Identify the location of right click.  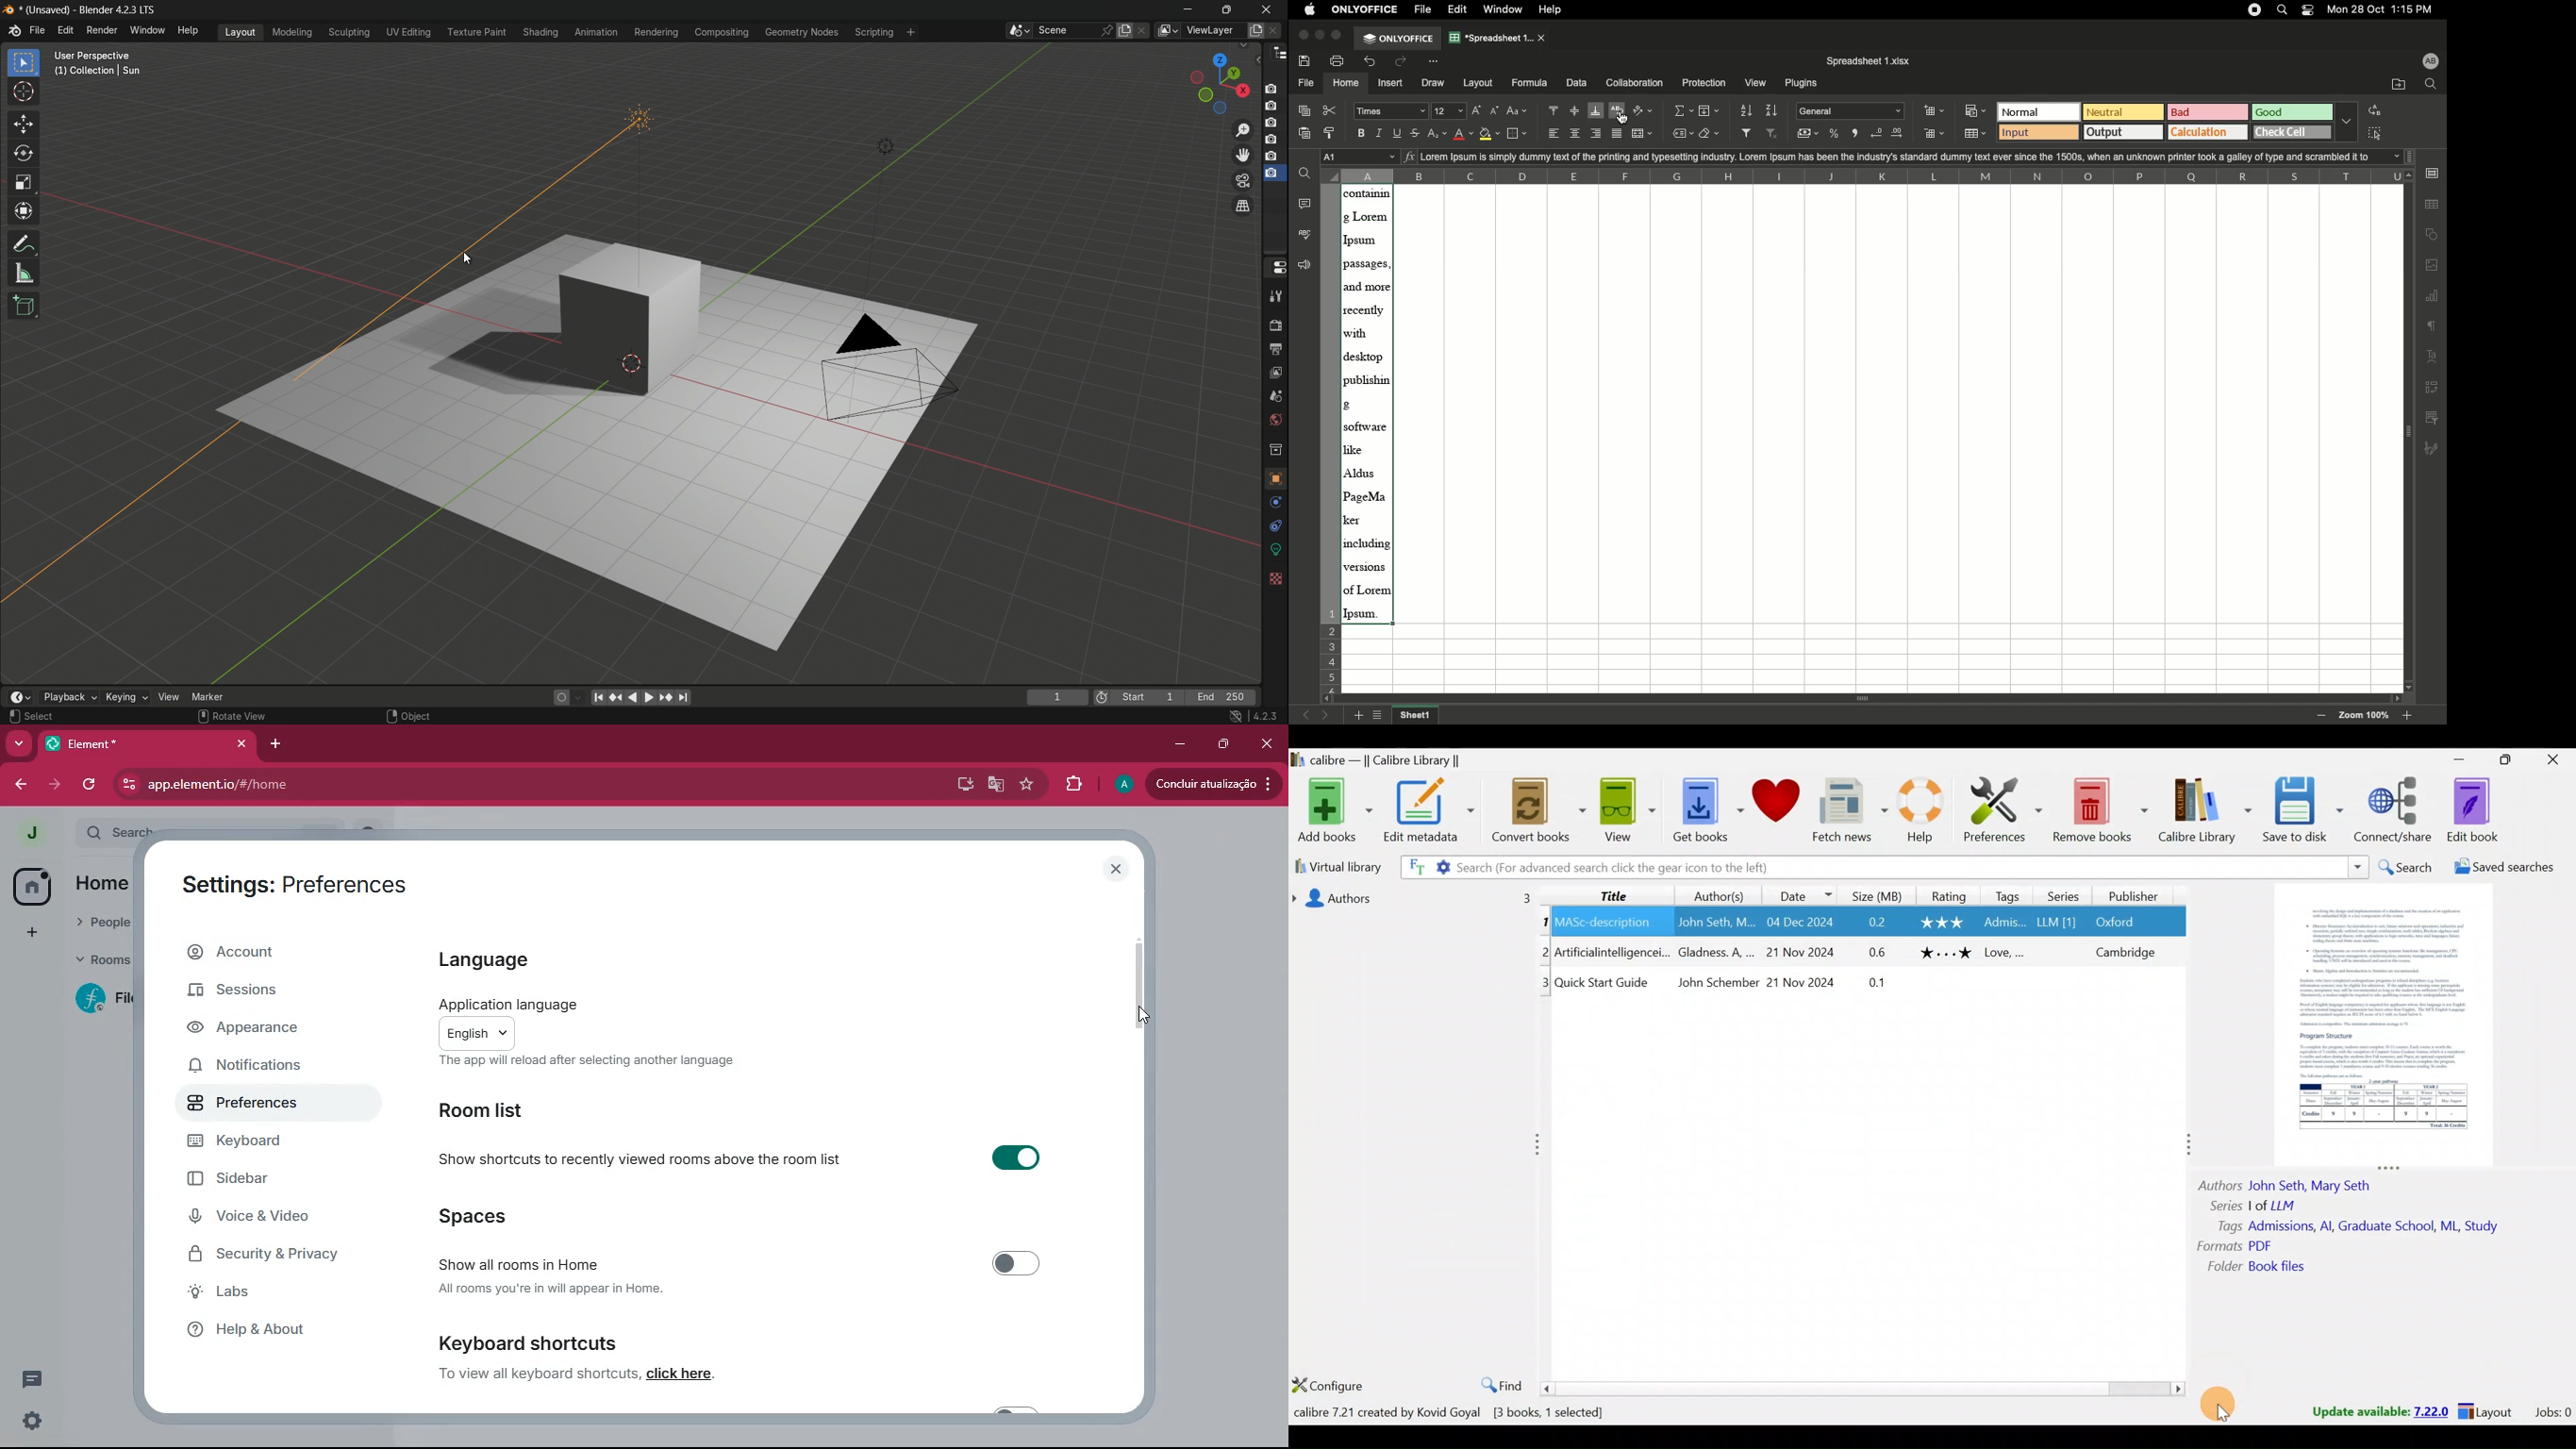
(390, 716).